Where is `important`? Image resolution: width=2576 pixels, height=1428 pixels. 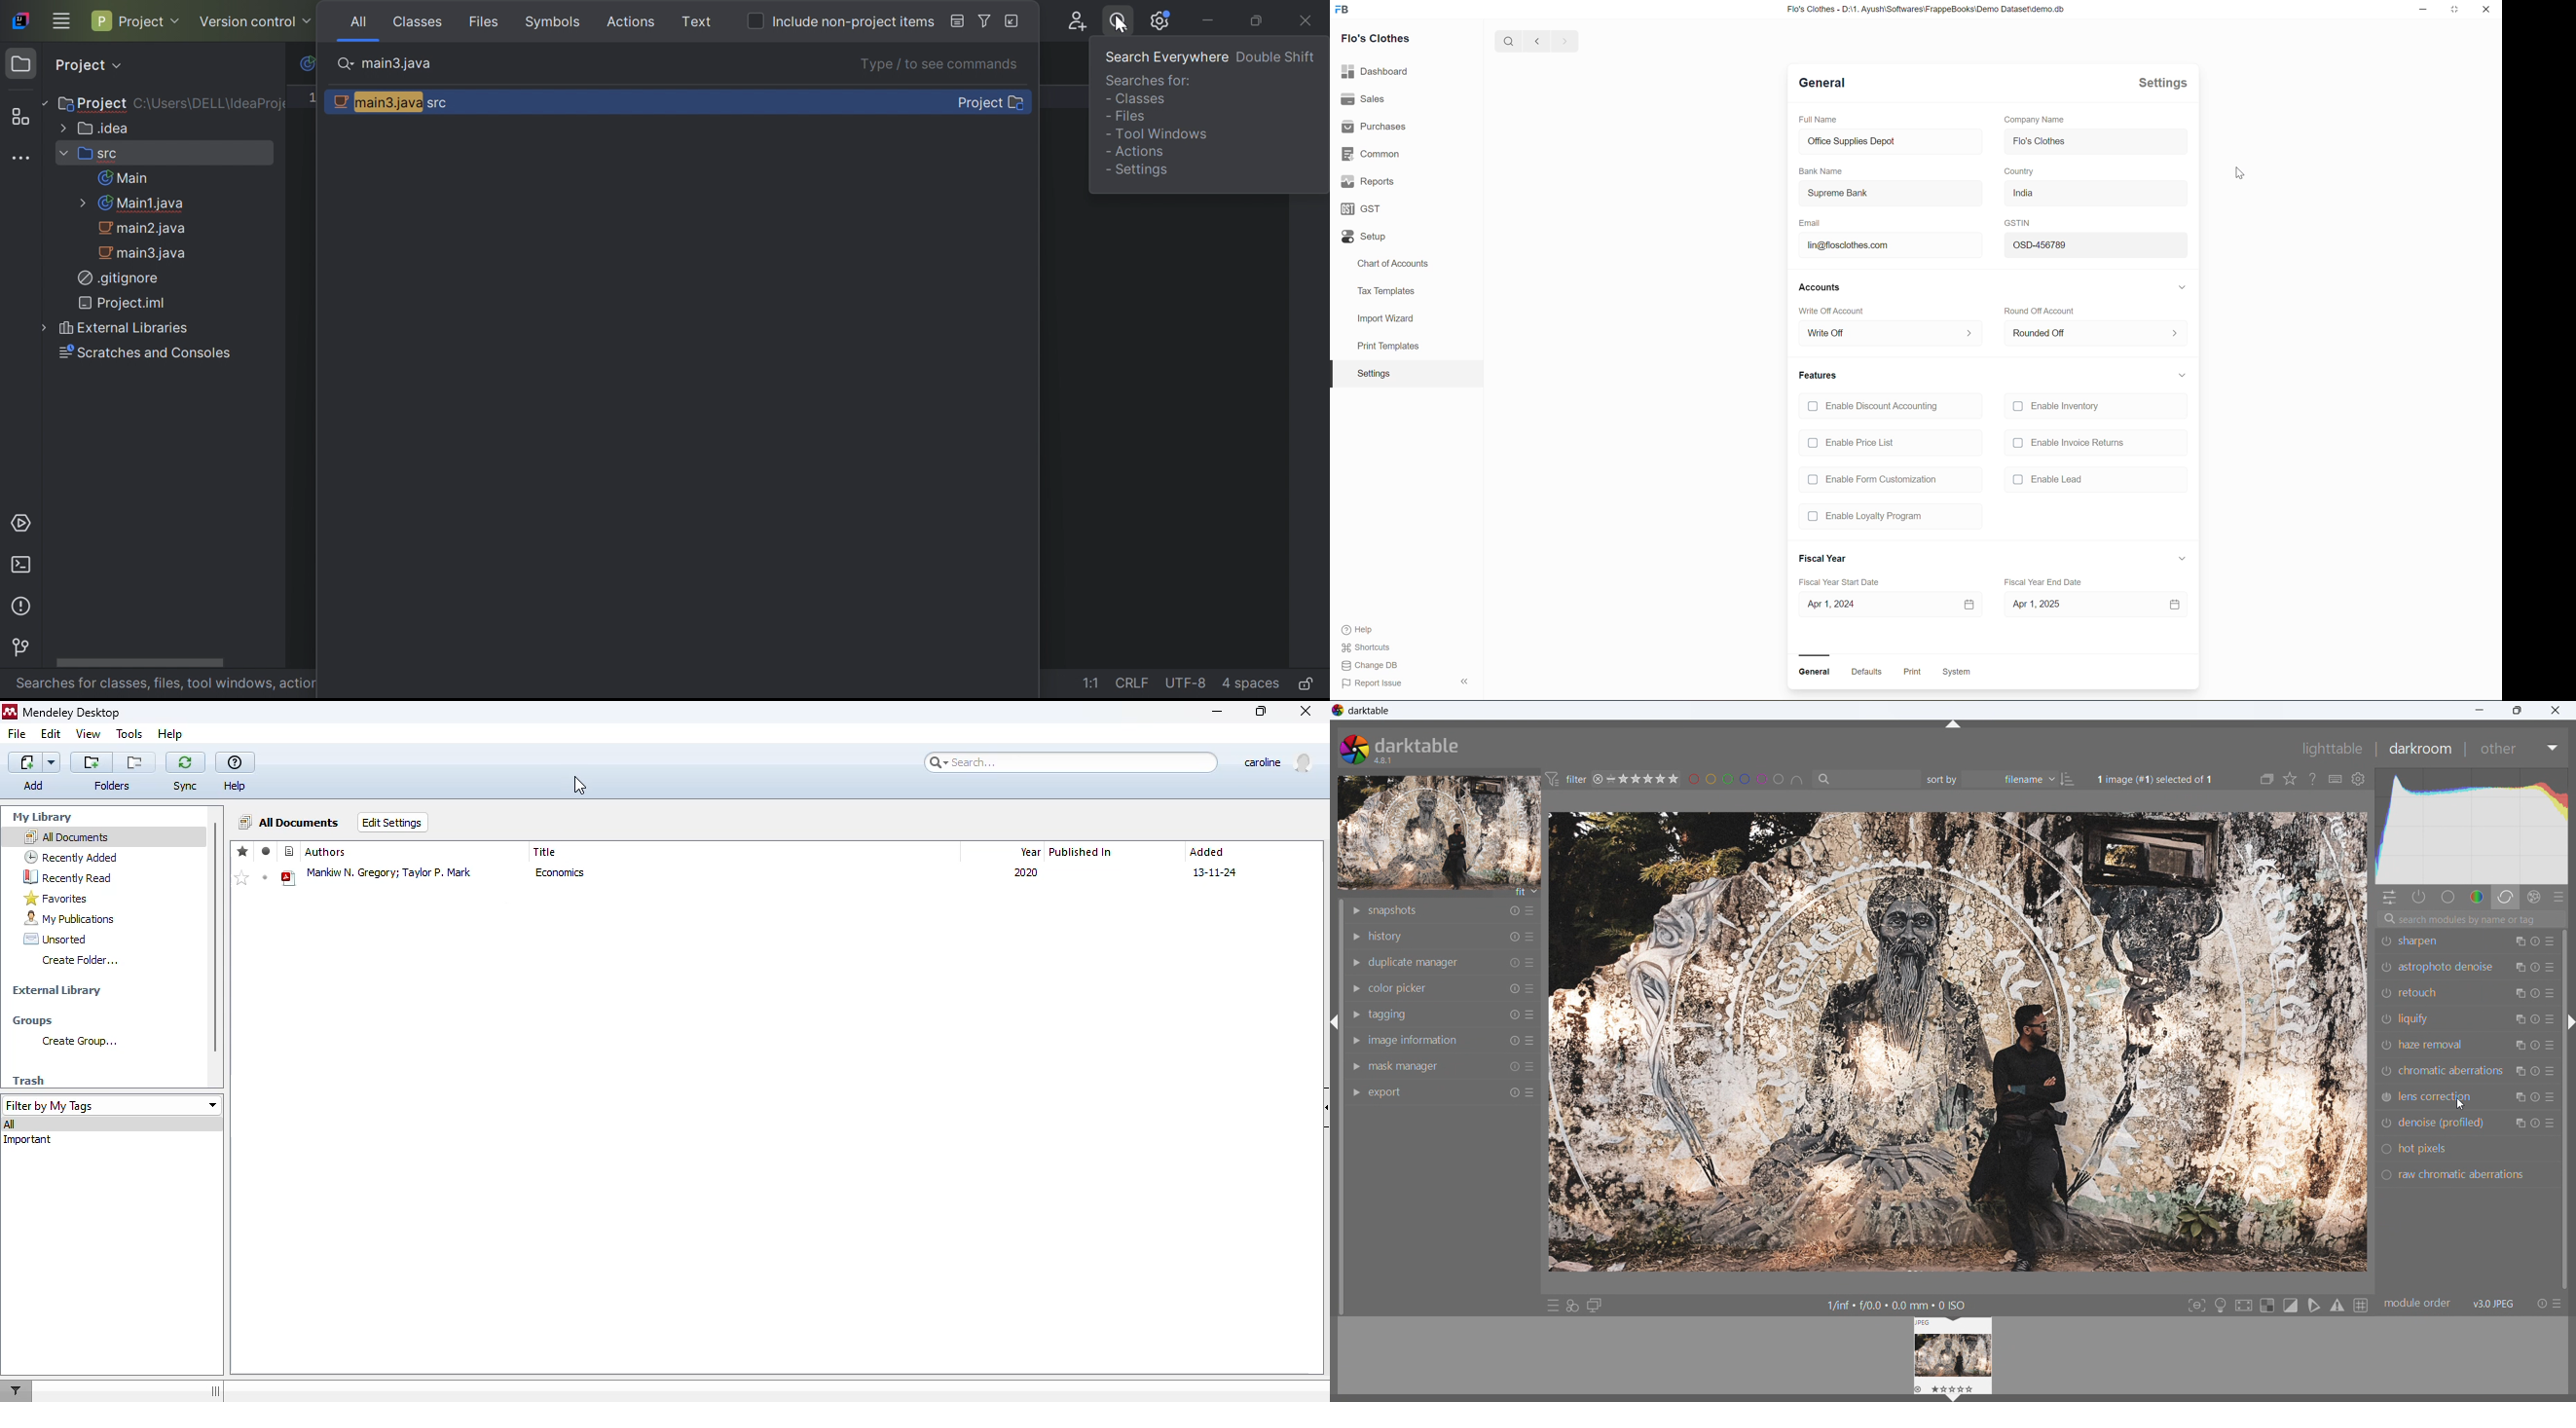
important is located at coordinates (28, 1140).